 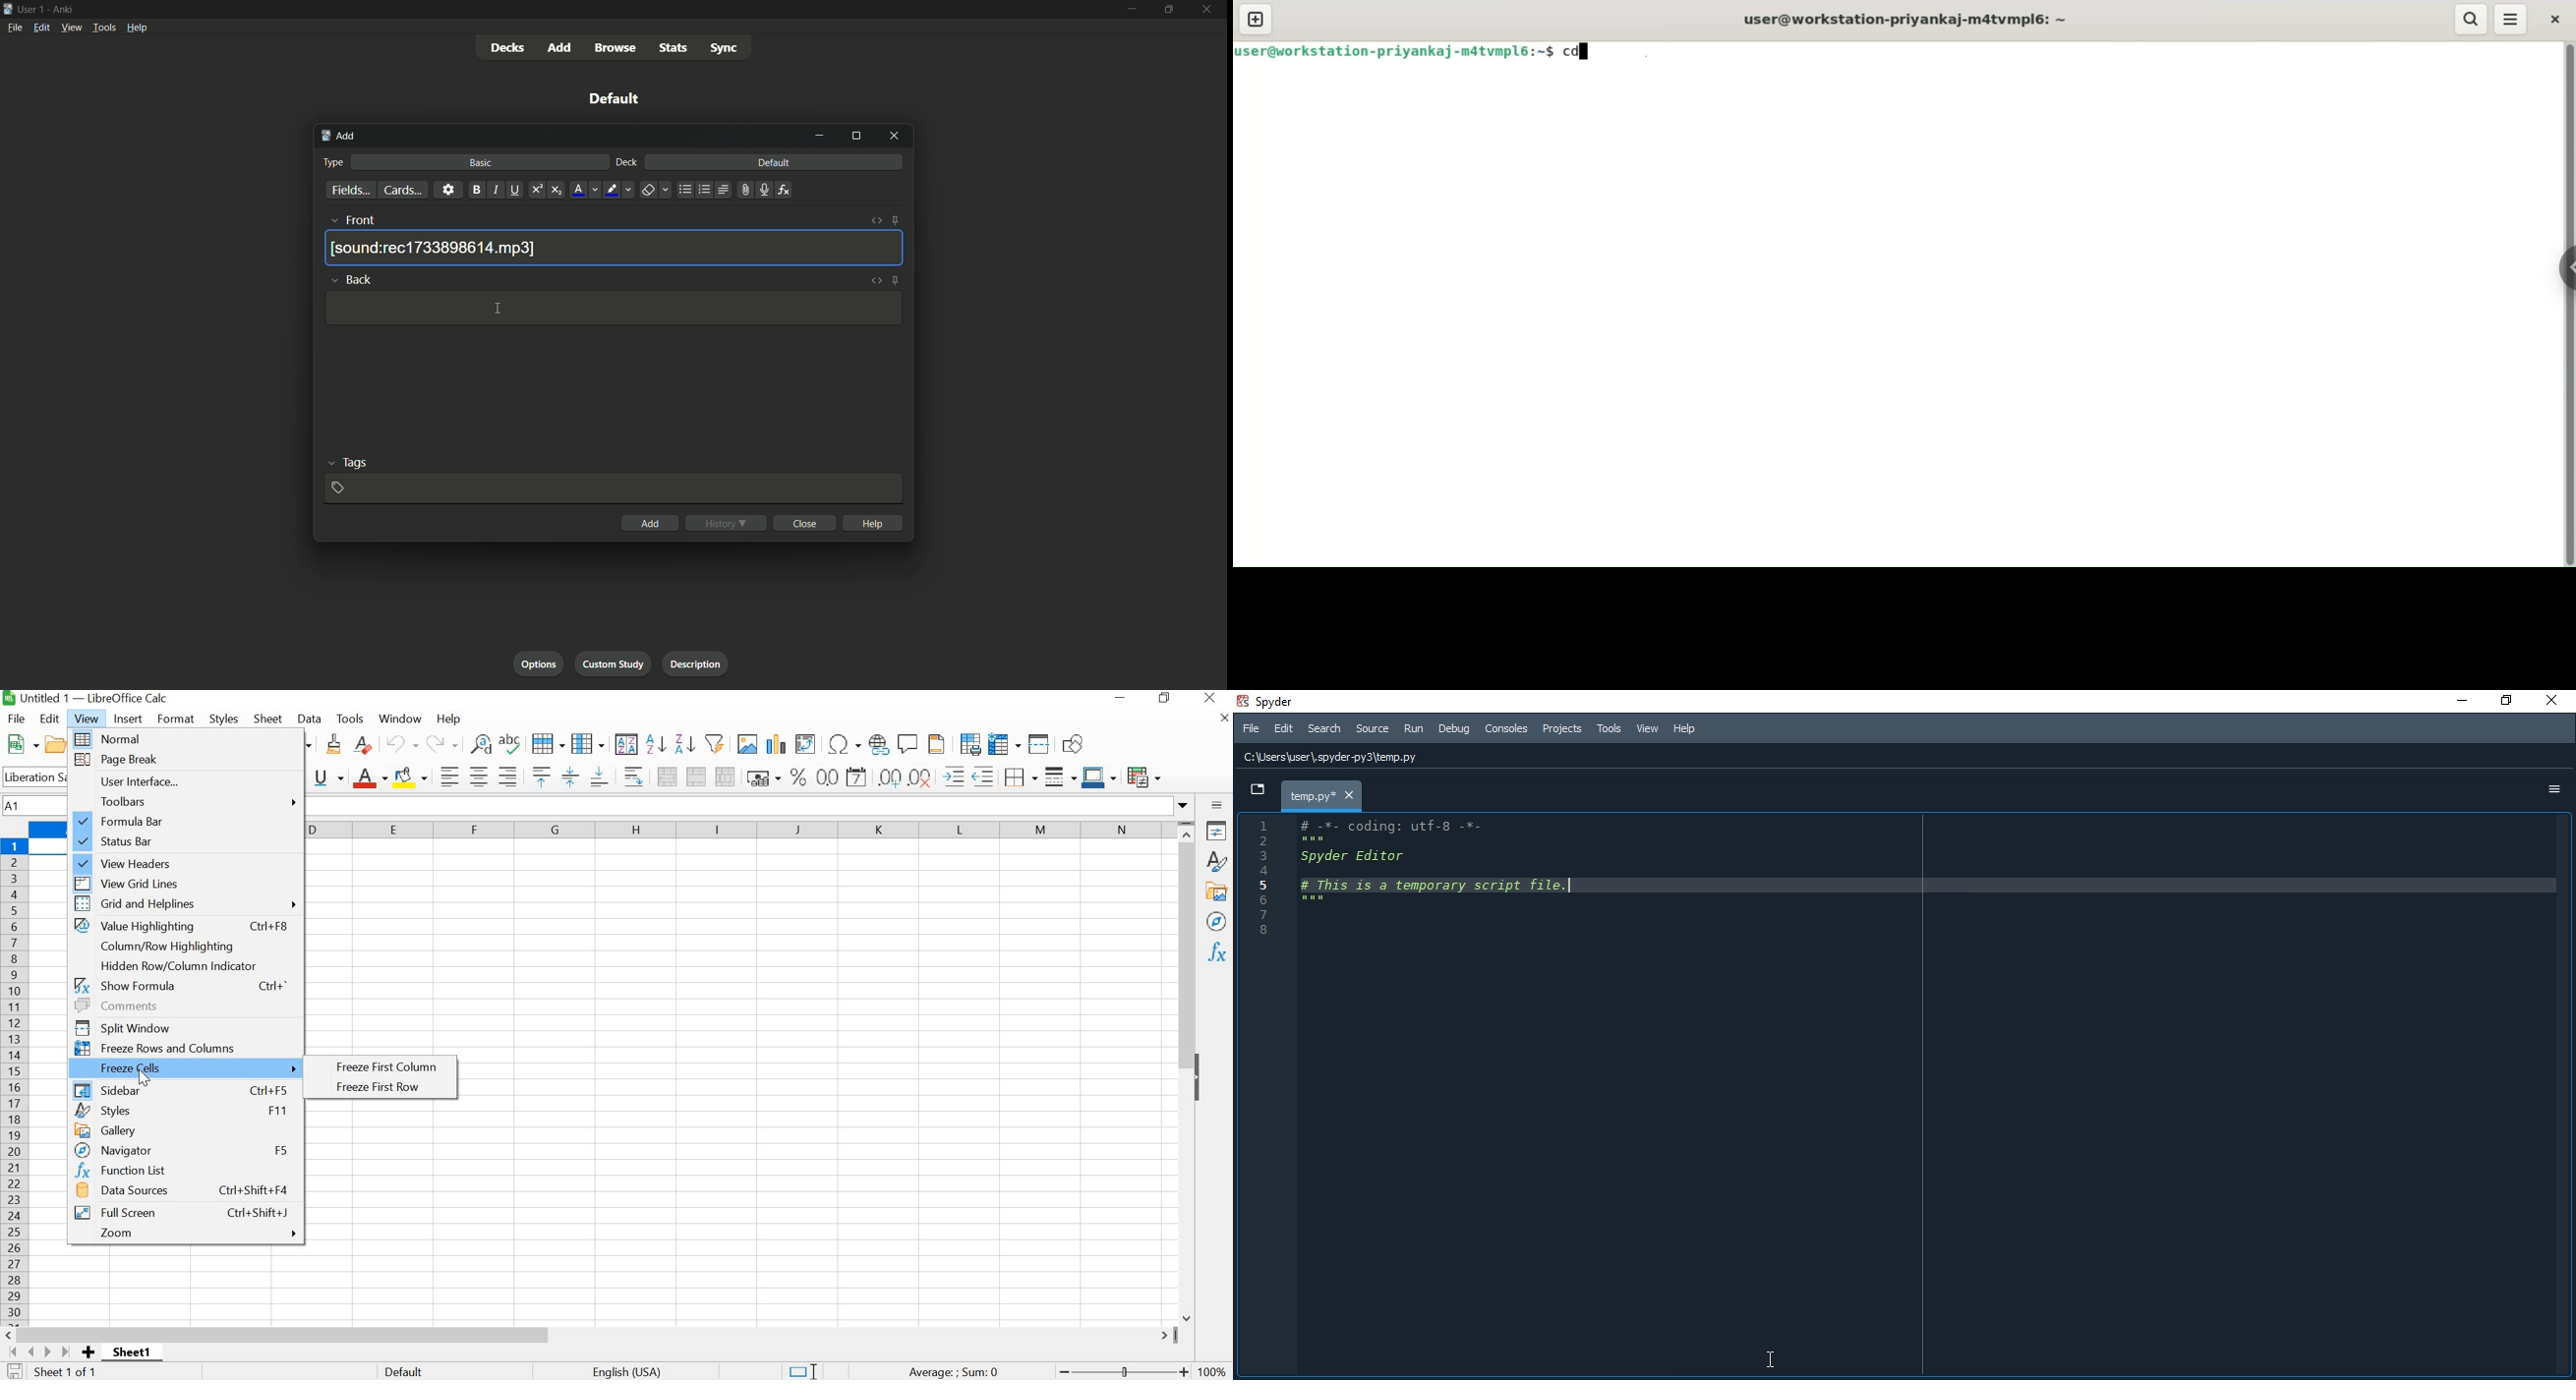 I want to click on PASTE, so click(x=308, y=744).